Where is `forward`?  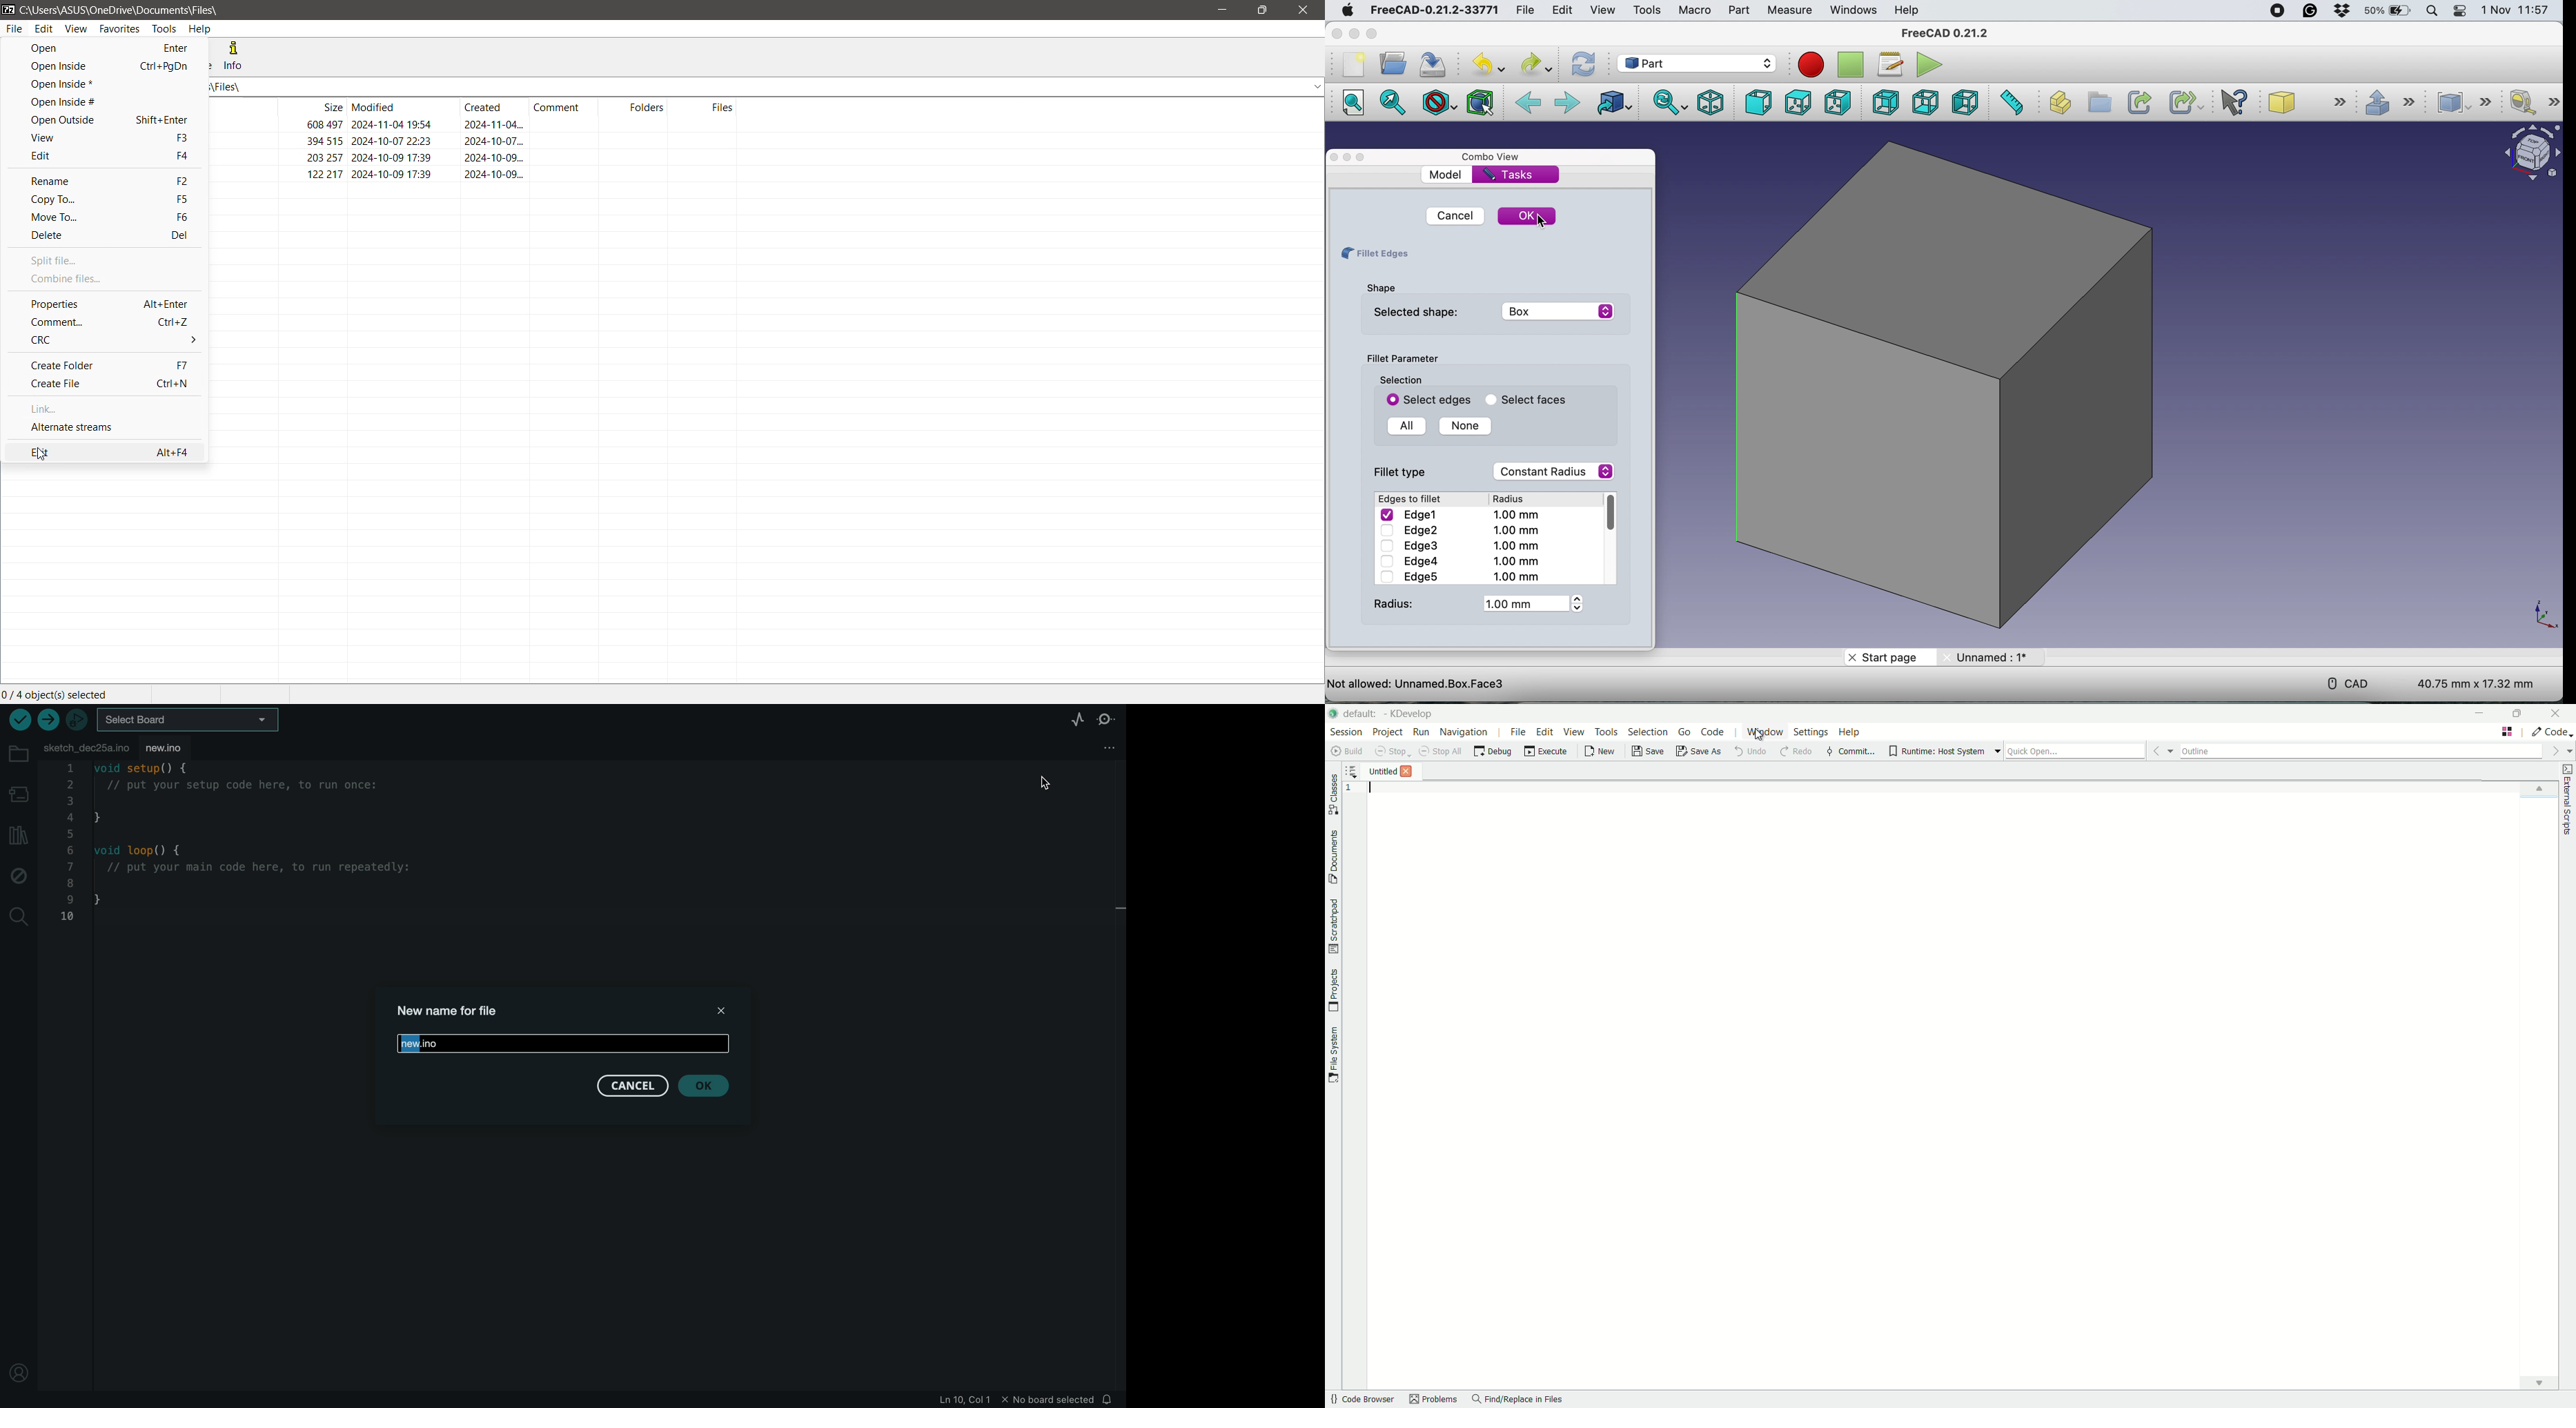
forward is located at coordinates (1567, 104).